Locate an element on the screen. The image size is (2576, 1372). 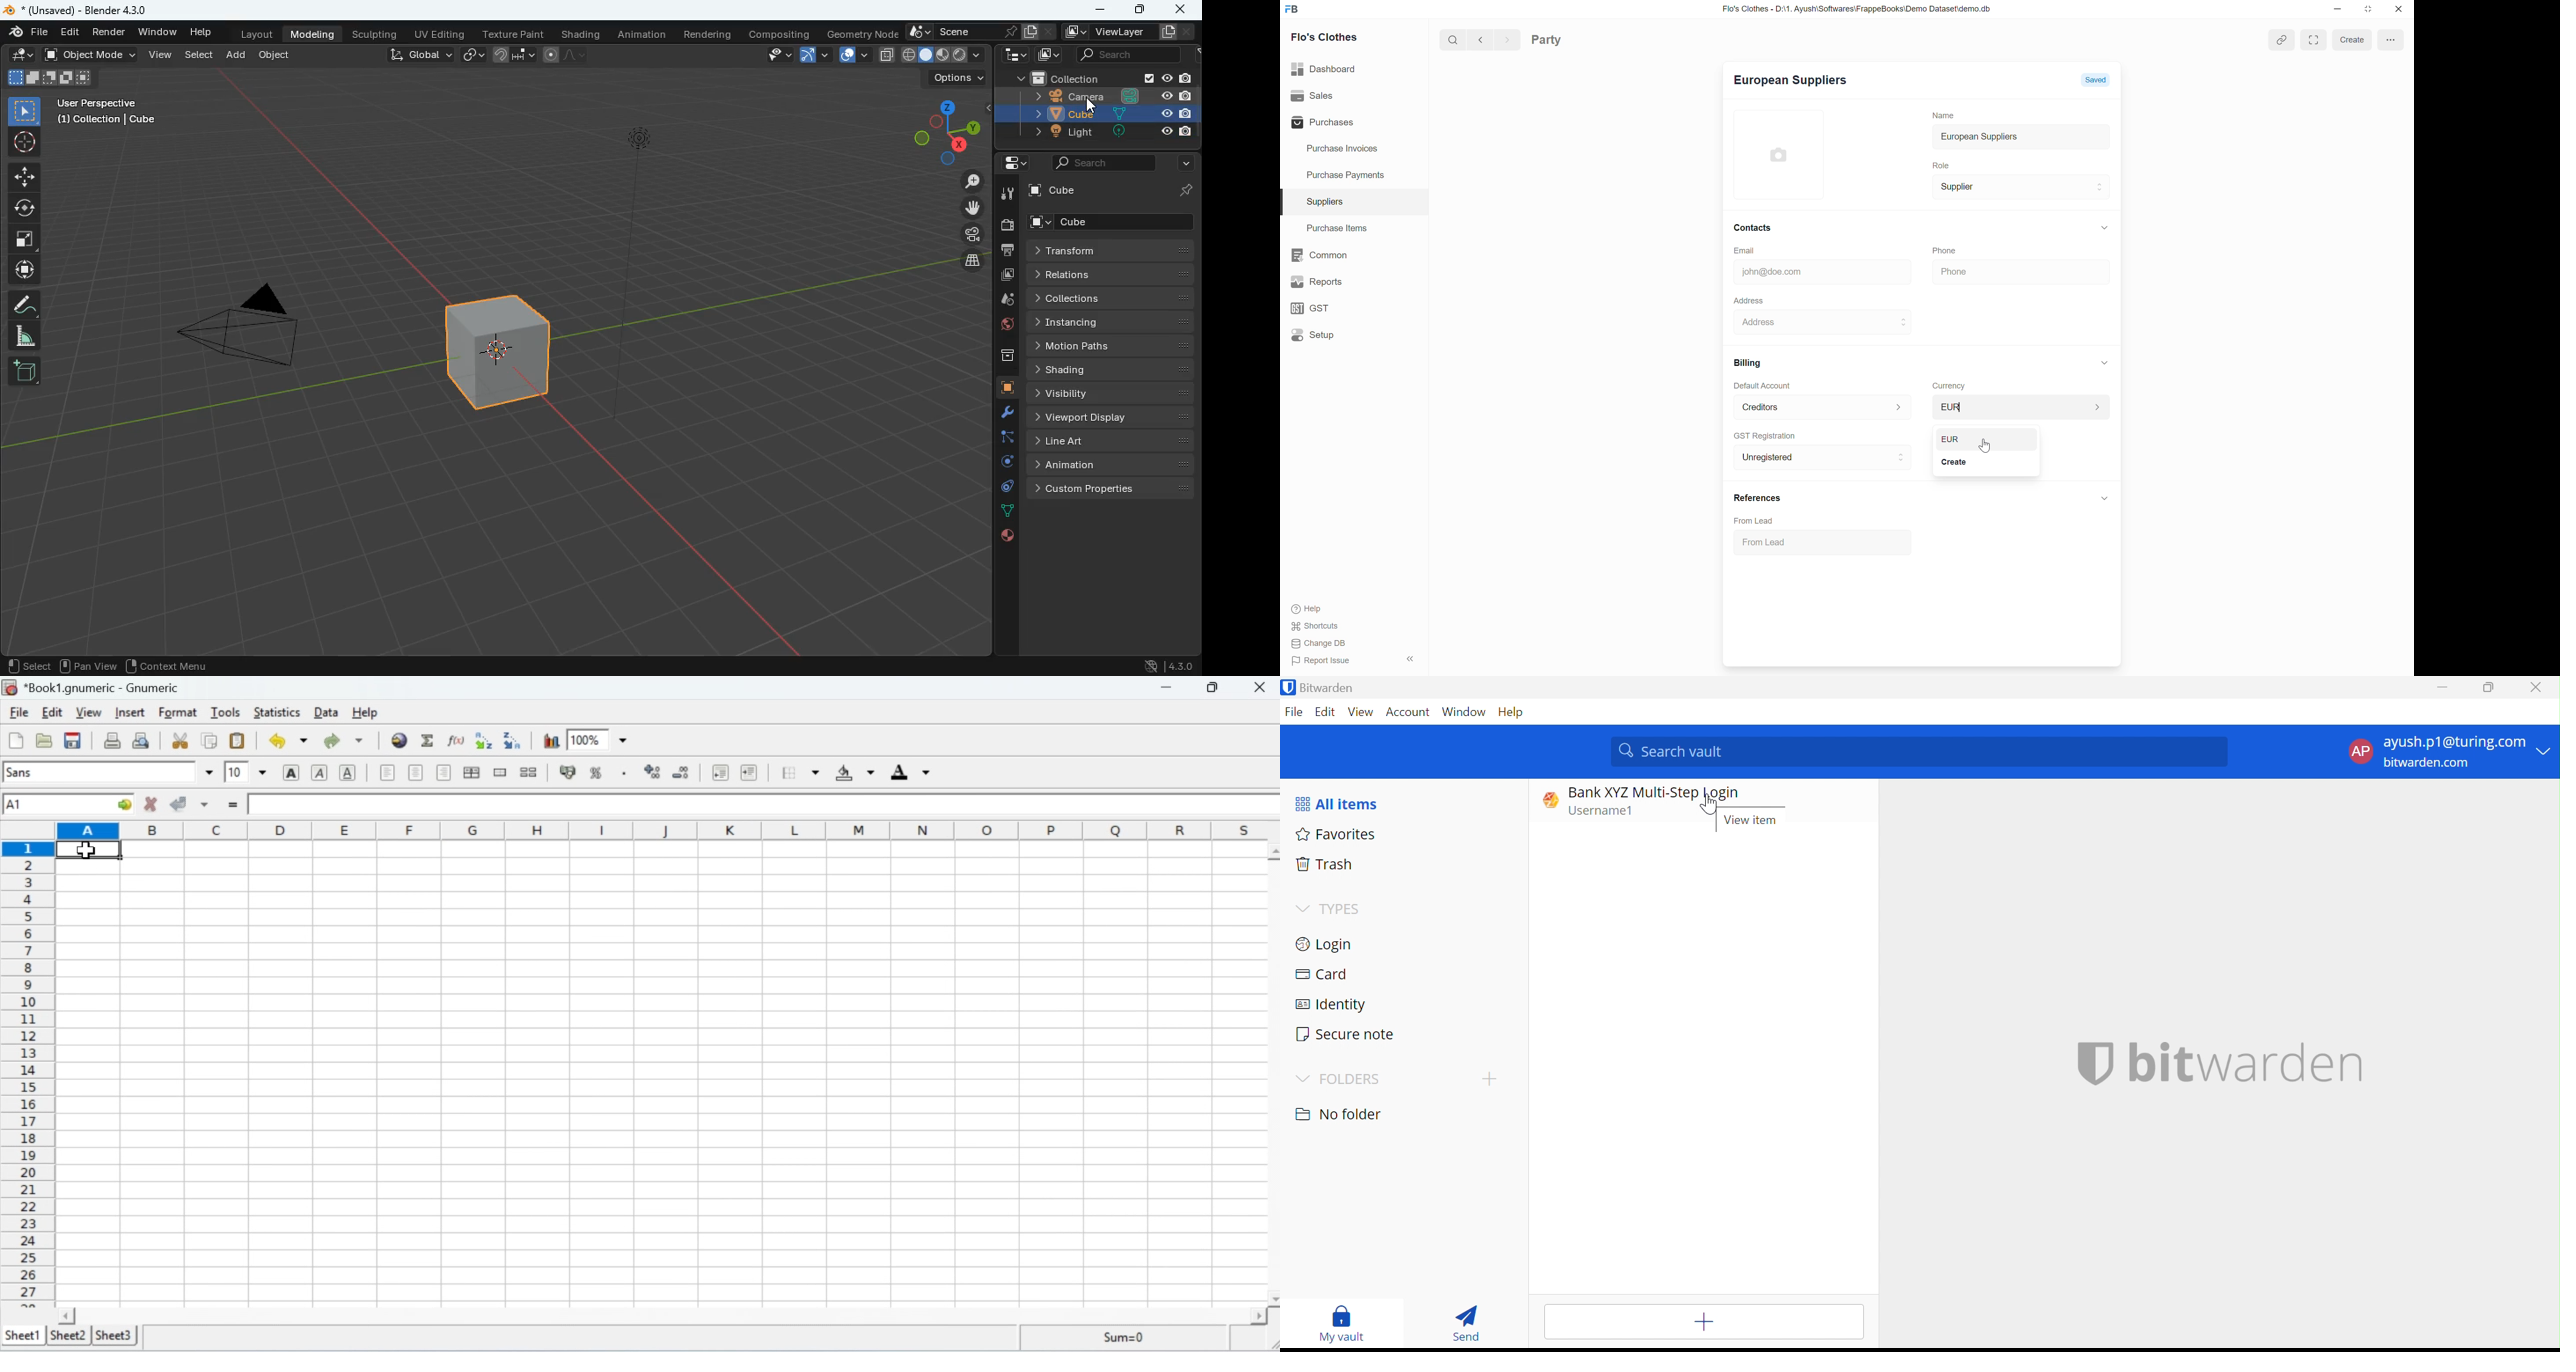
purchases is located at coordinates (1320, 123).